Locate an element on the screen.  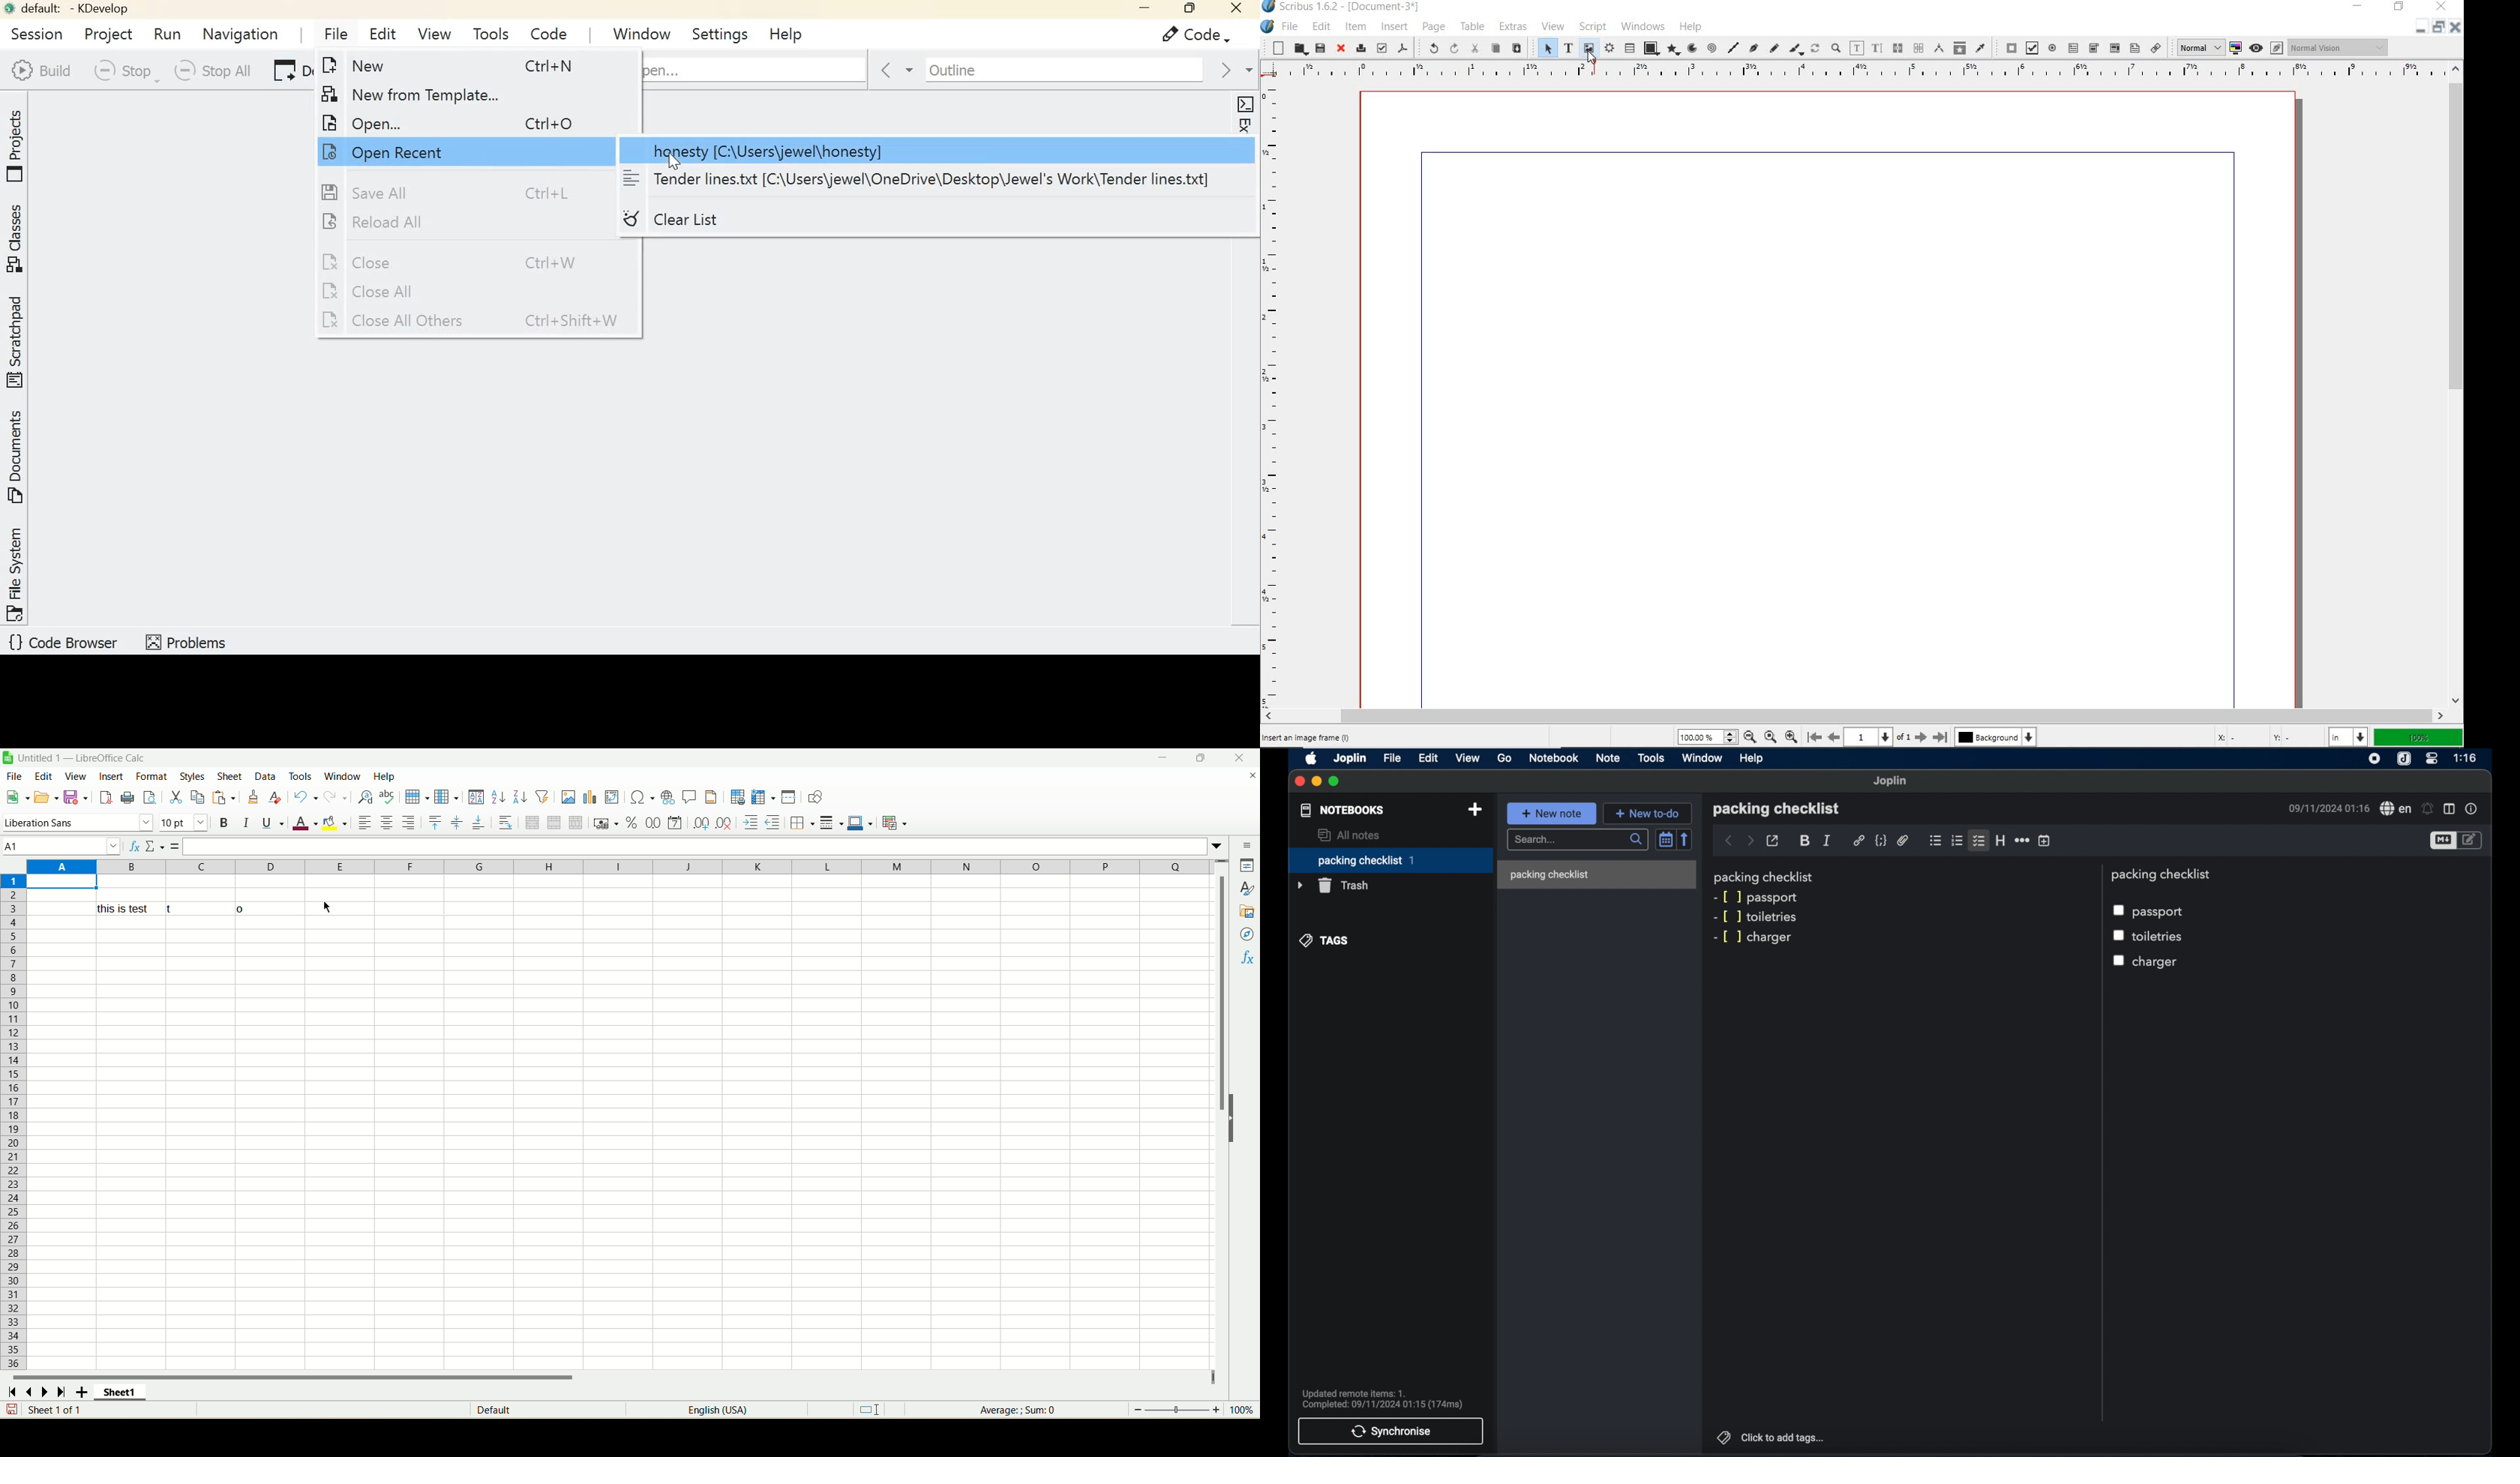
cut is located at coordinates (1474, 49).